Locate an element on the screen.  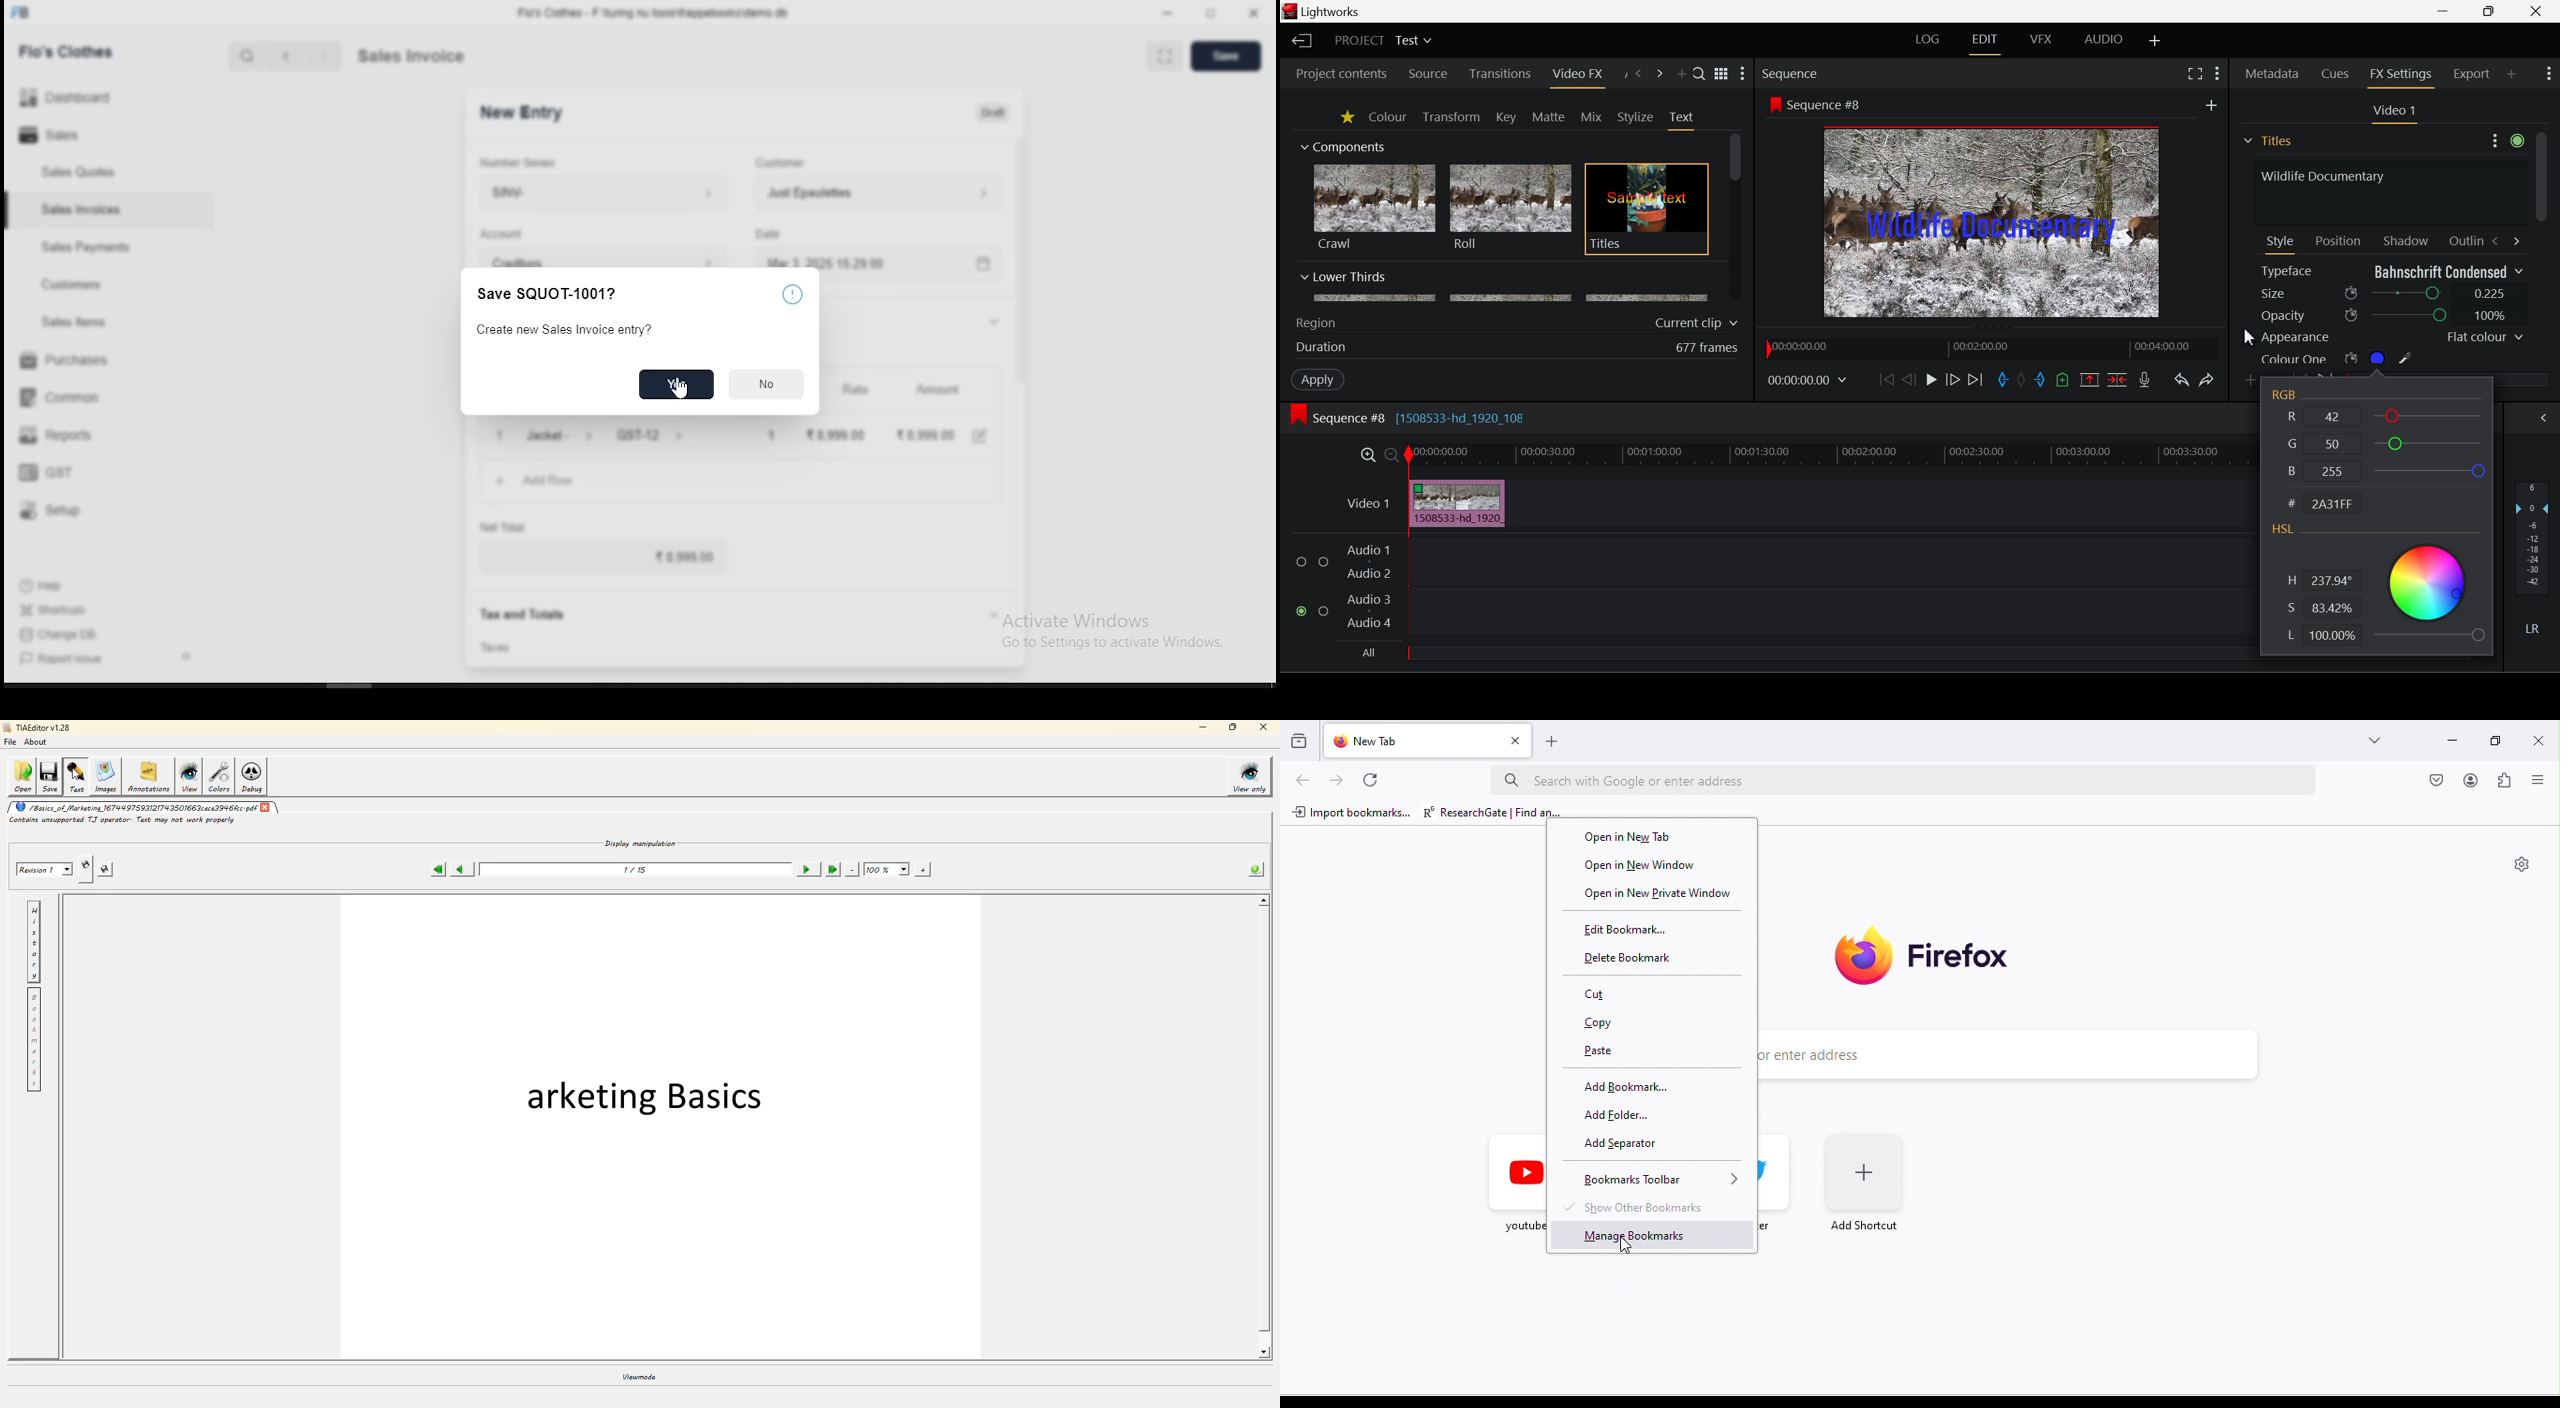
S is located at coordinates (2321, 609).